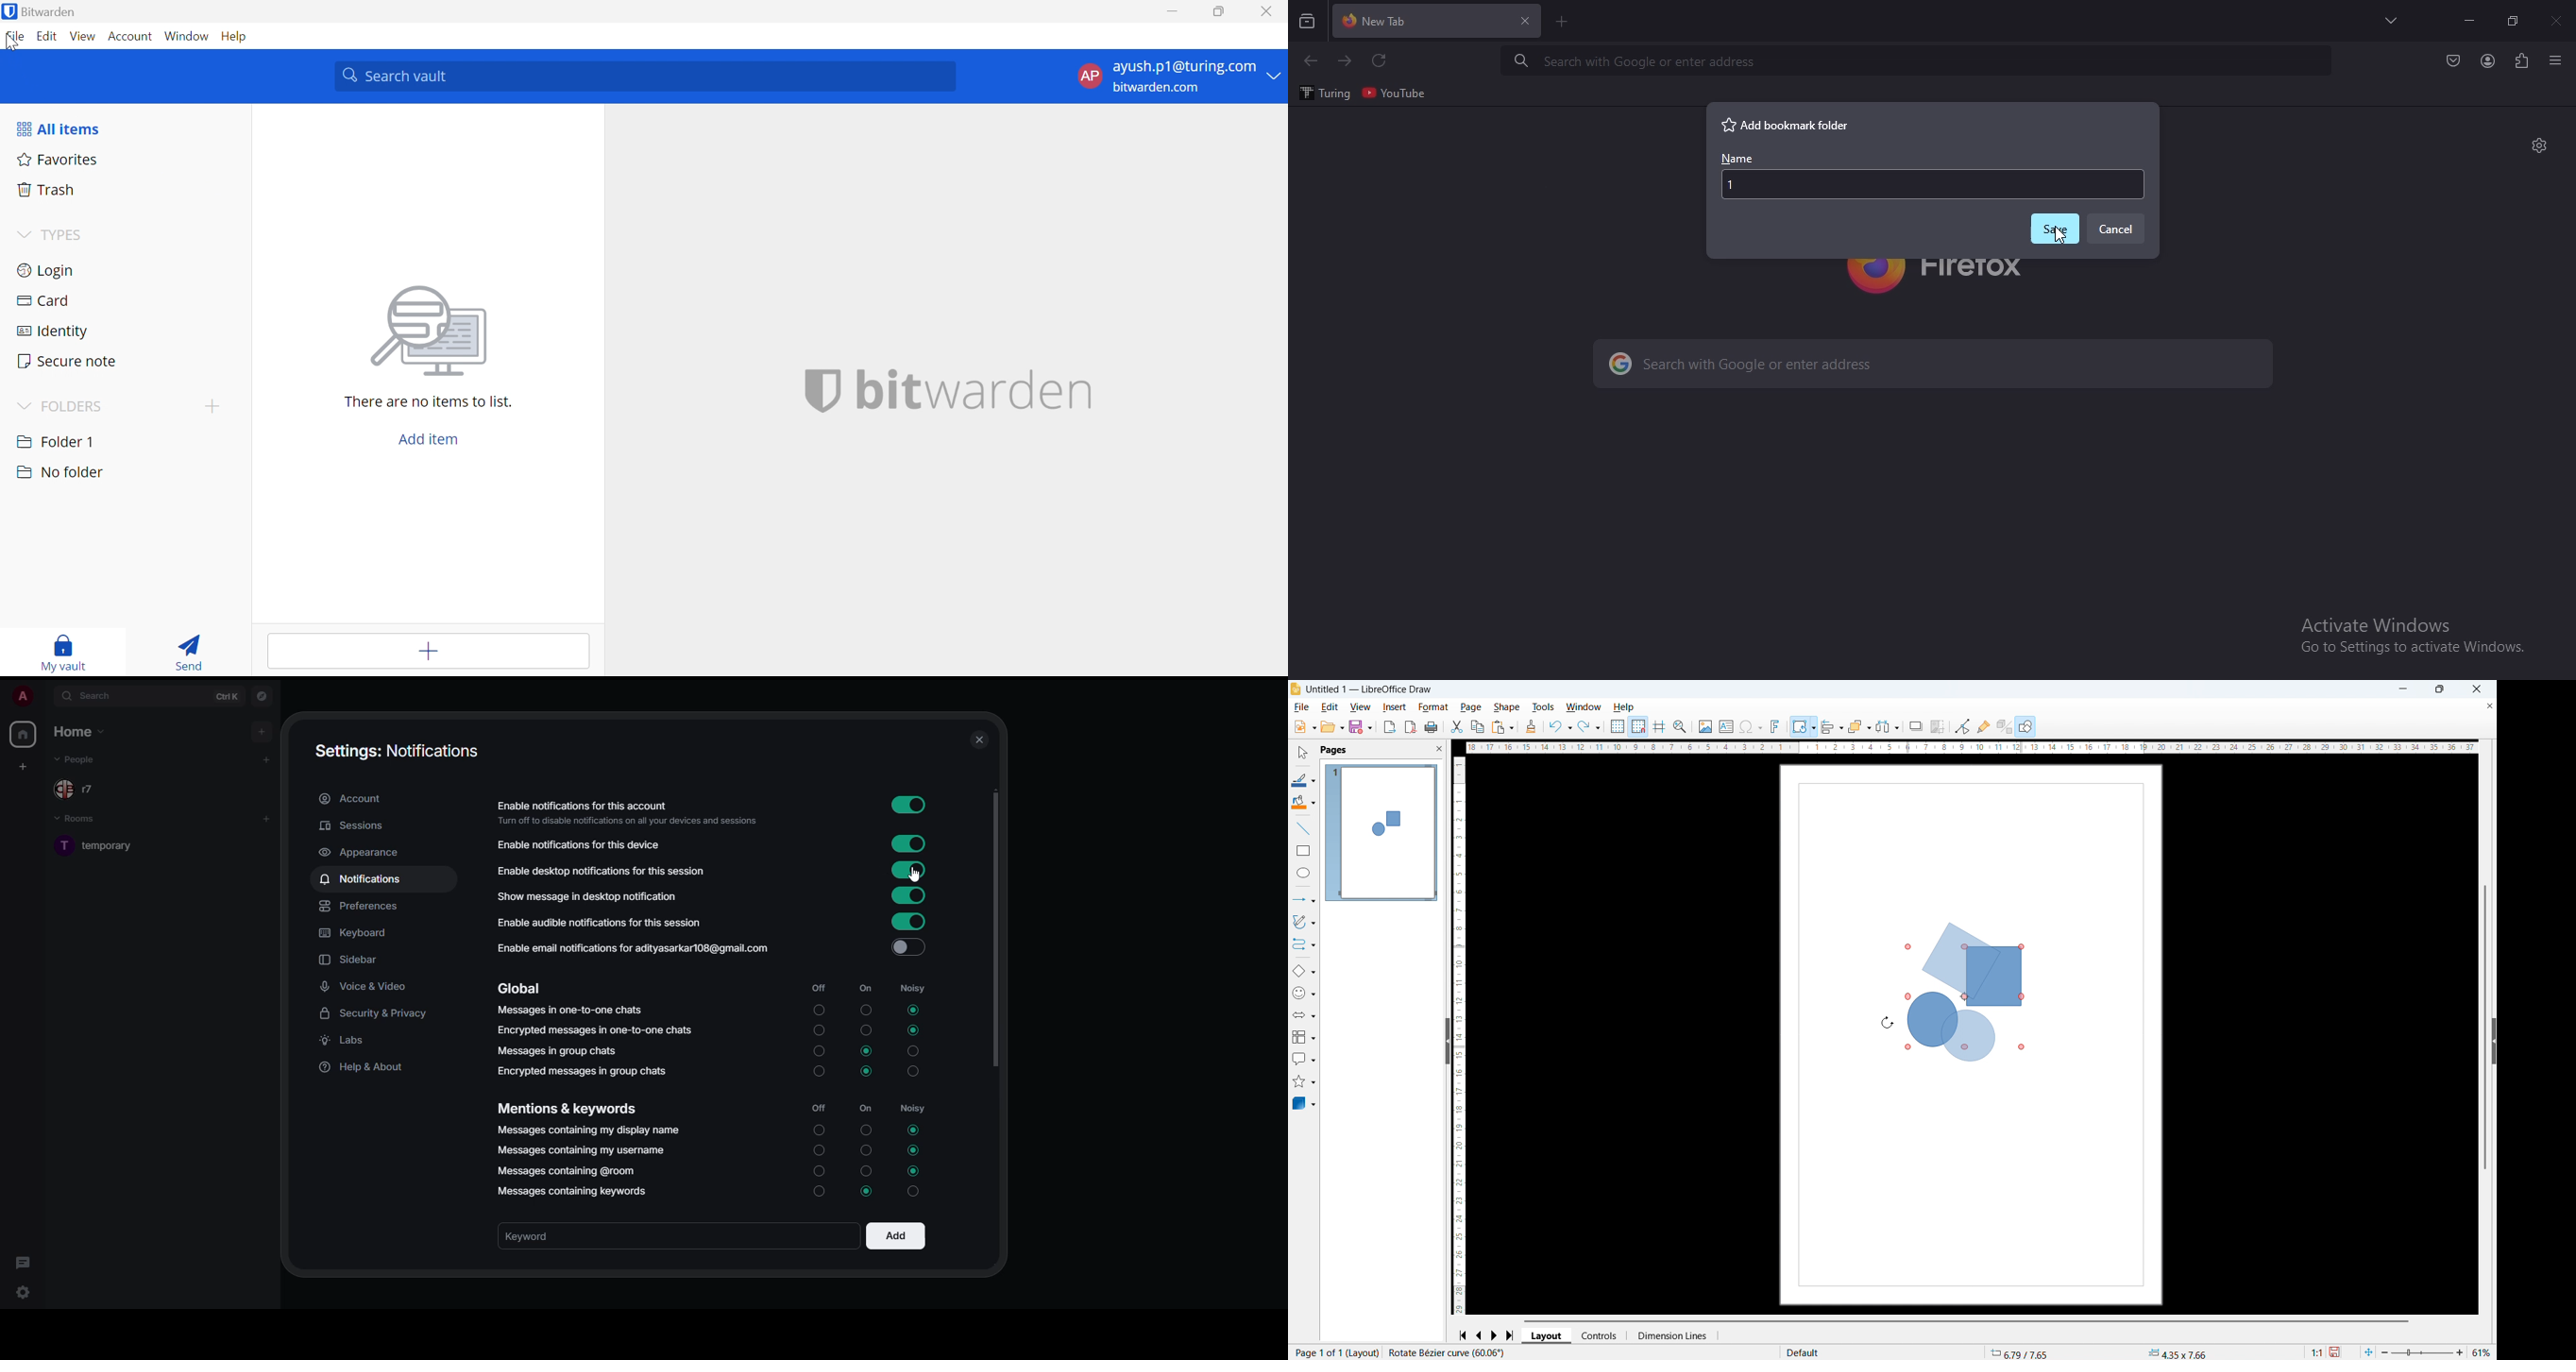  I want to click on click to disable/enable, so click(906, 920).